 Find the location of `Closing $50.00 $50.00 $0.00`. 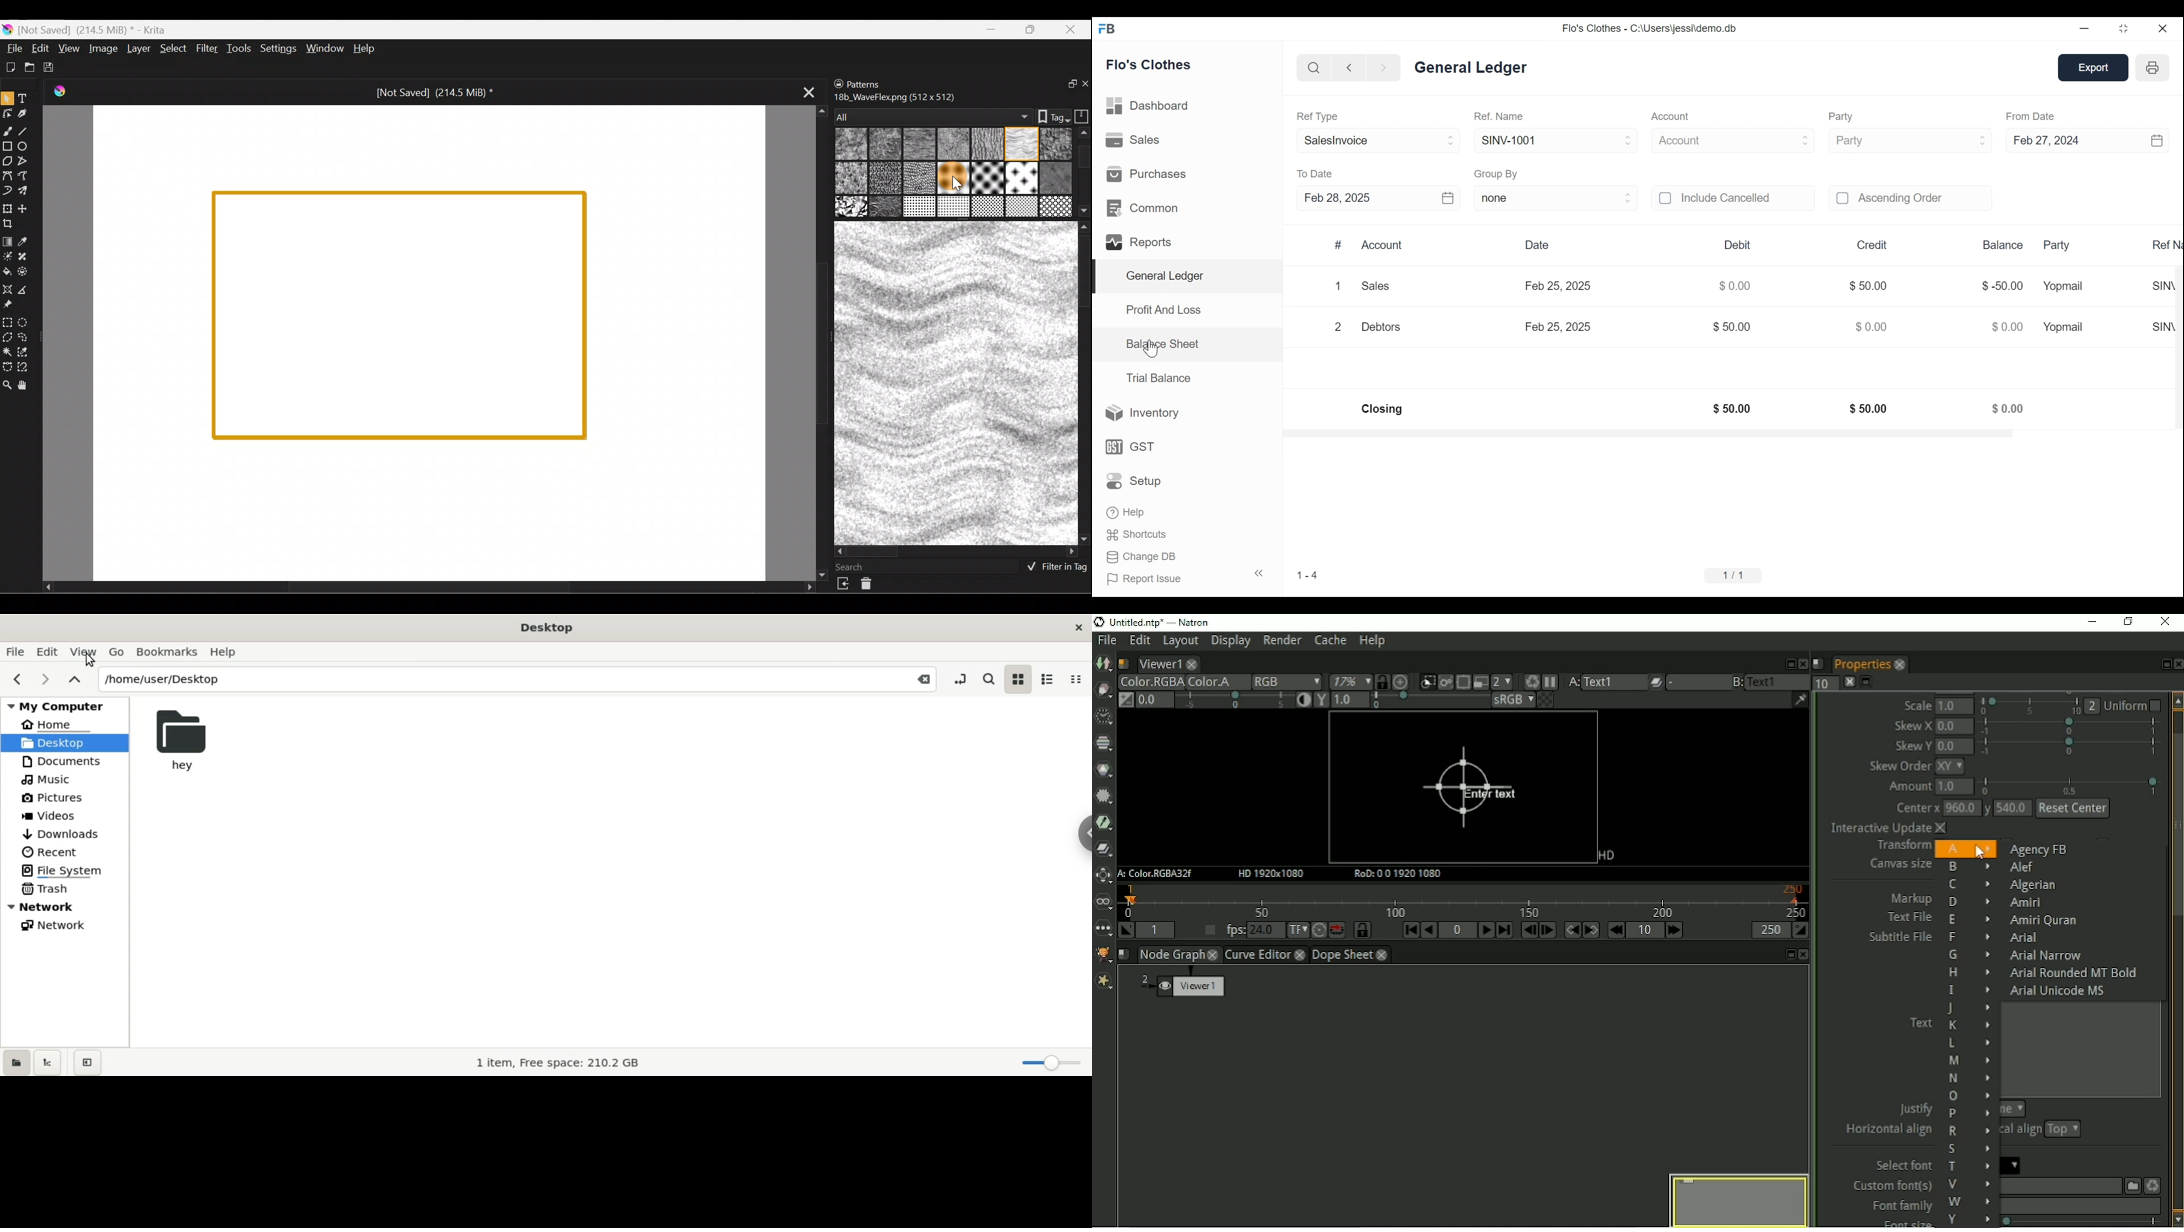

Closing $50.00 $50.00 $0.00 is located at coordinates (1694, 409).